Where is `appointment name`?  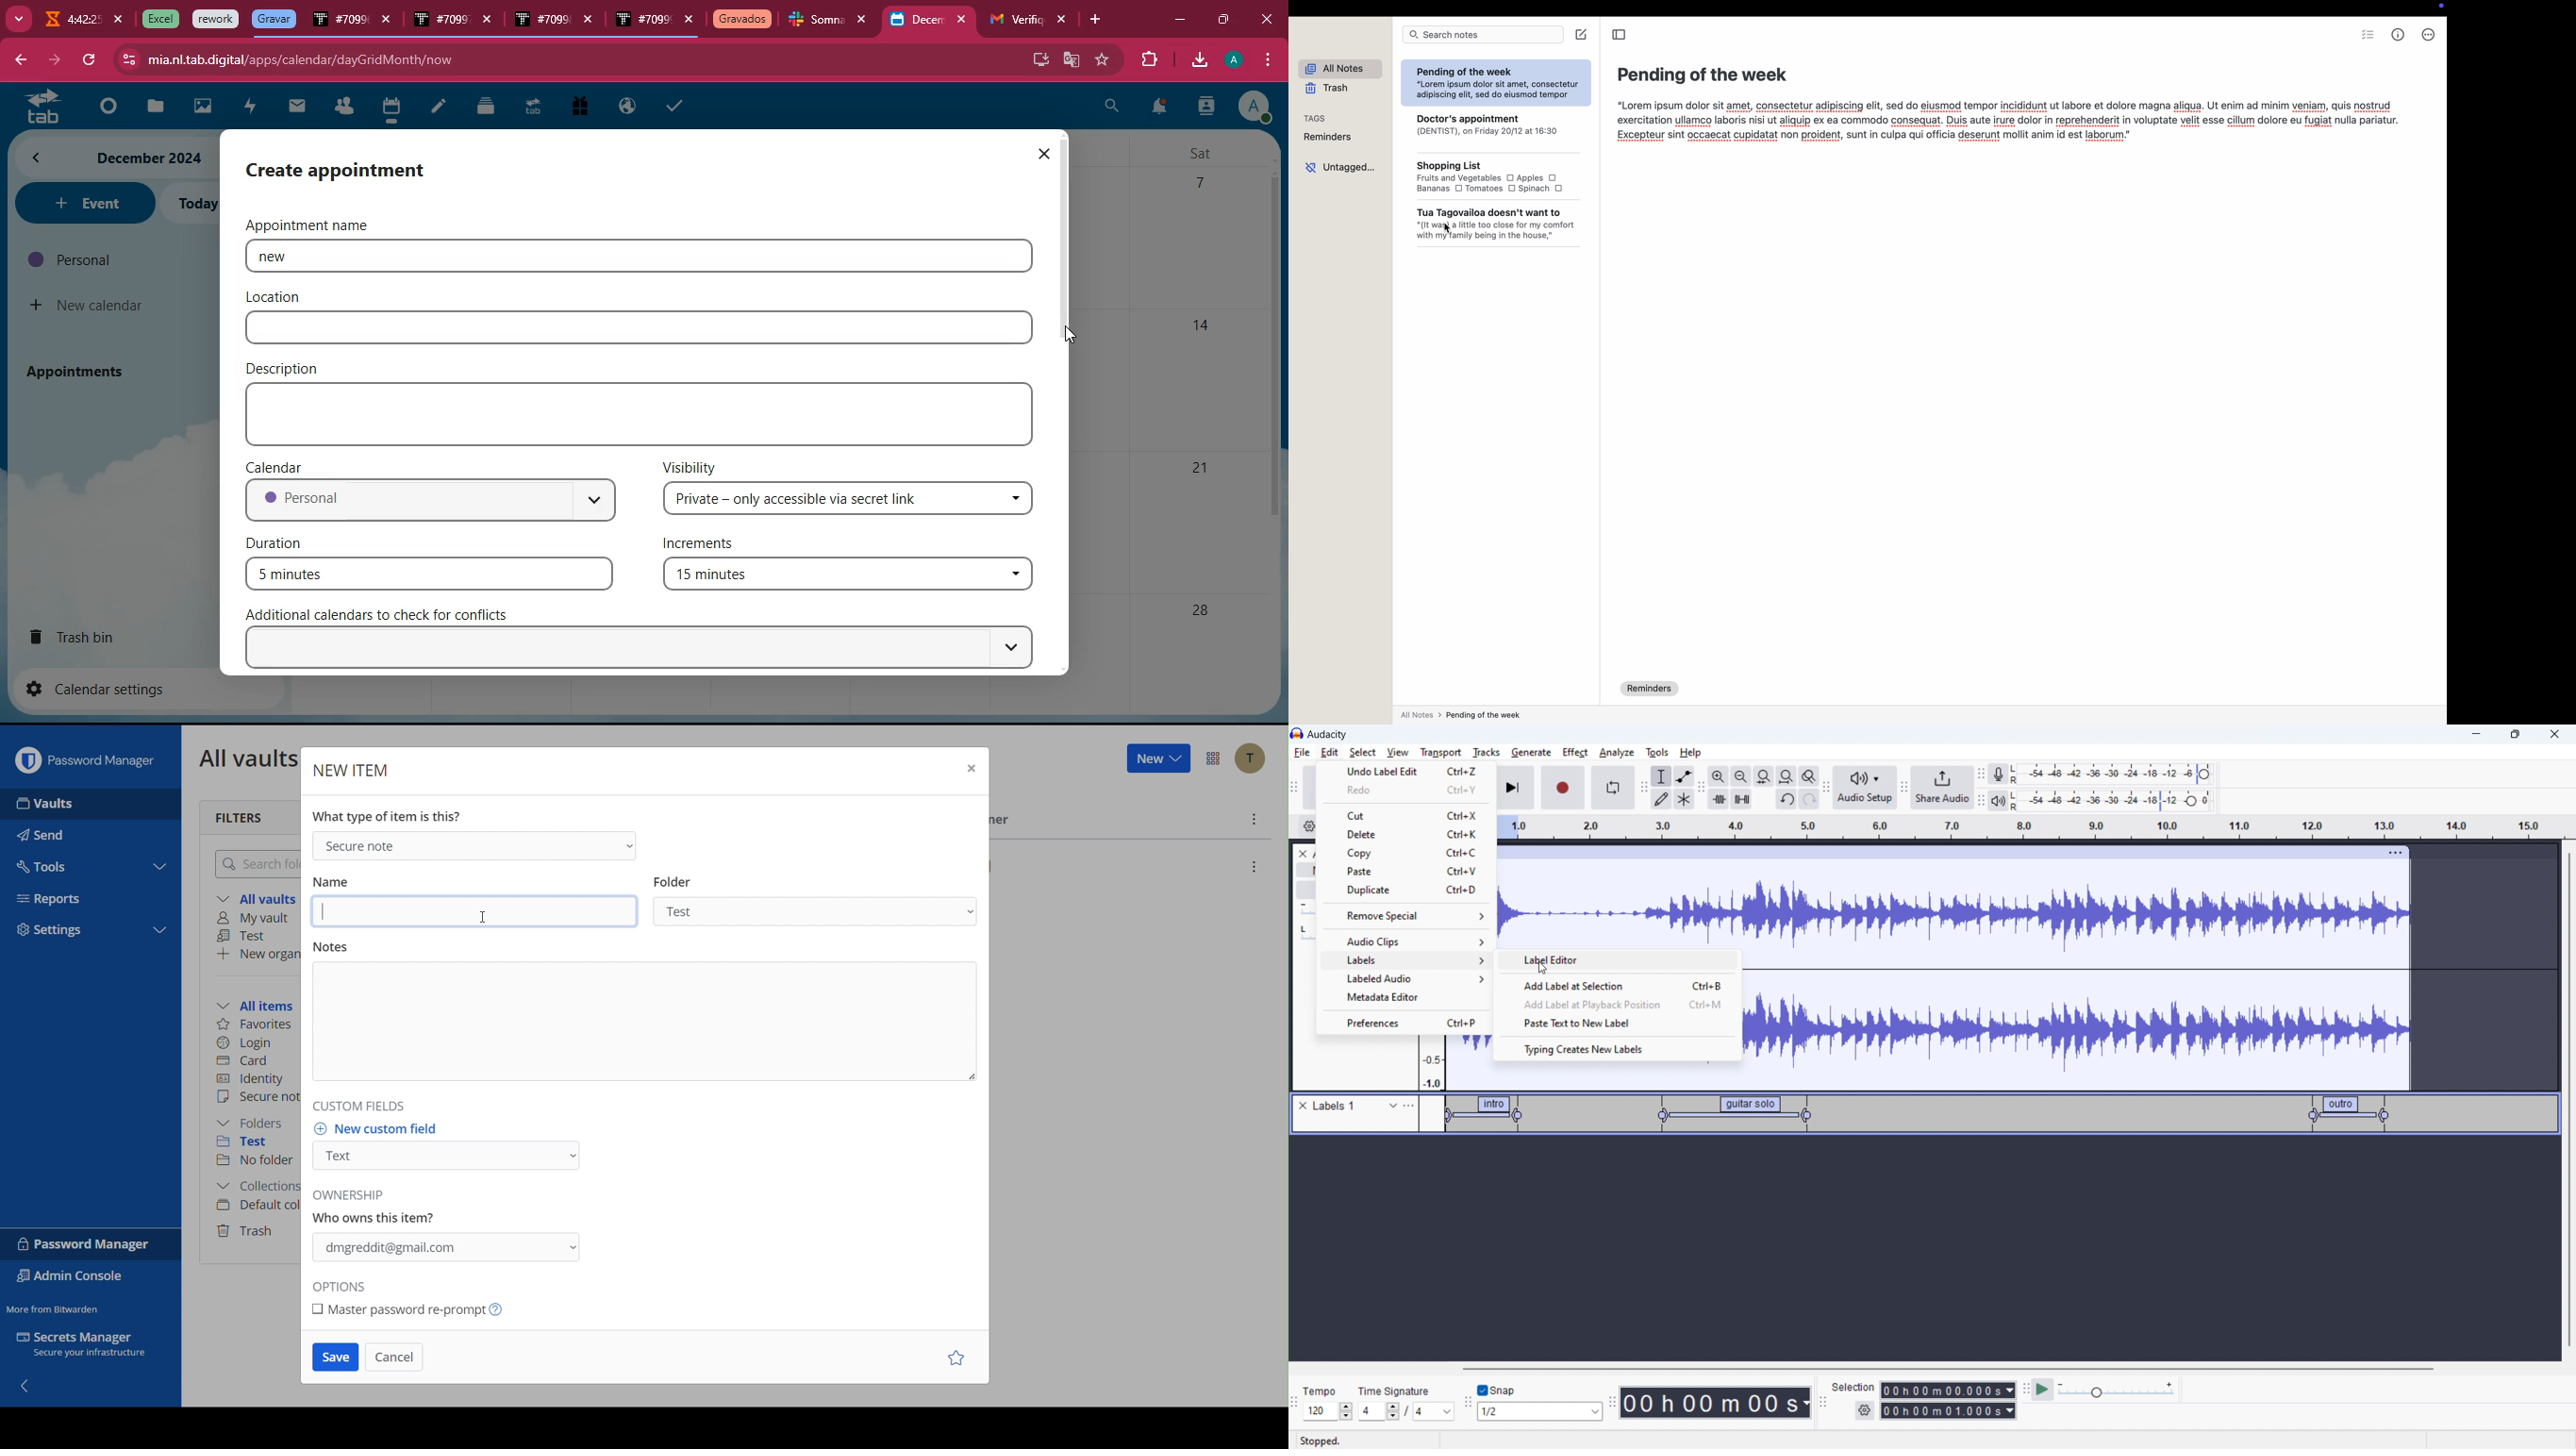 appointment name is located at coordinates (321, 225).